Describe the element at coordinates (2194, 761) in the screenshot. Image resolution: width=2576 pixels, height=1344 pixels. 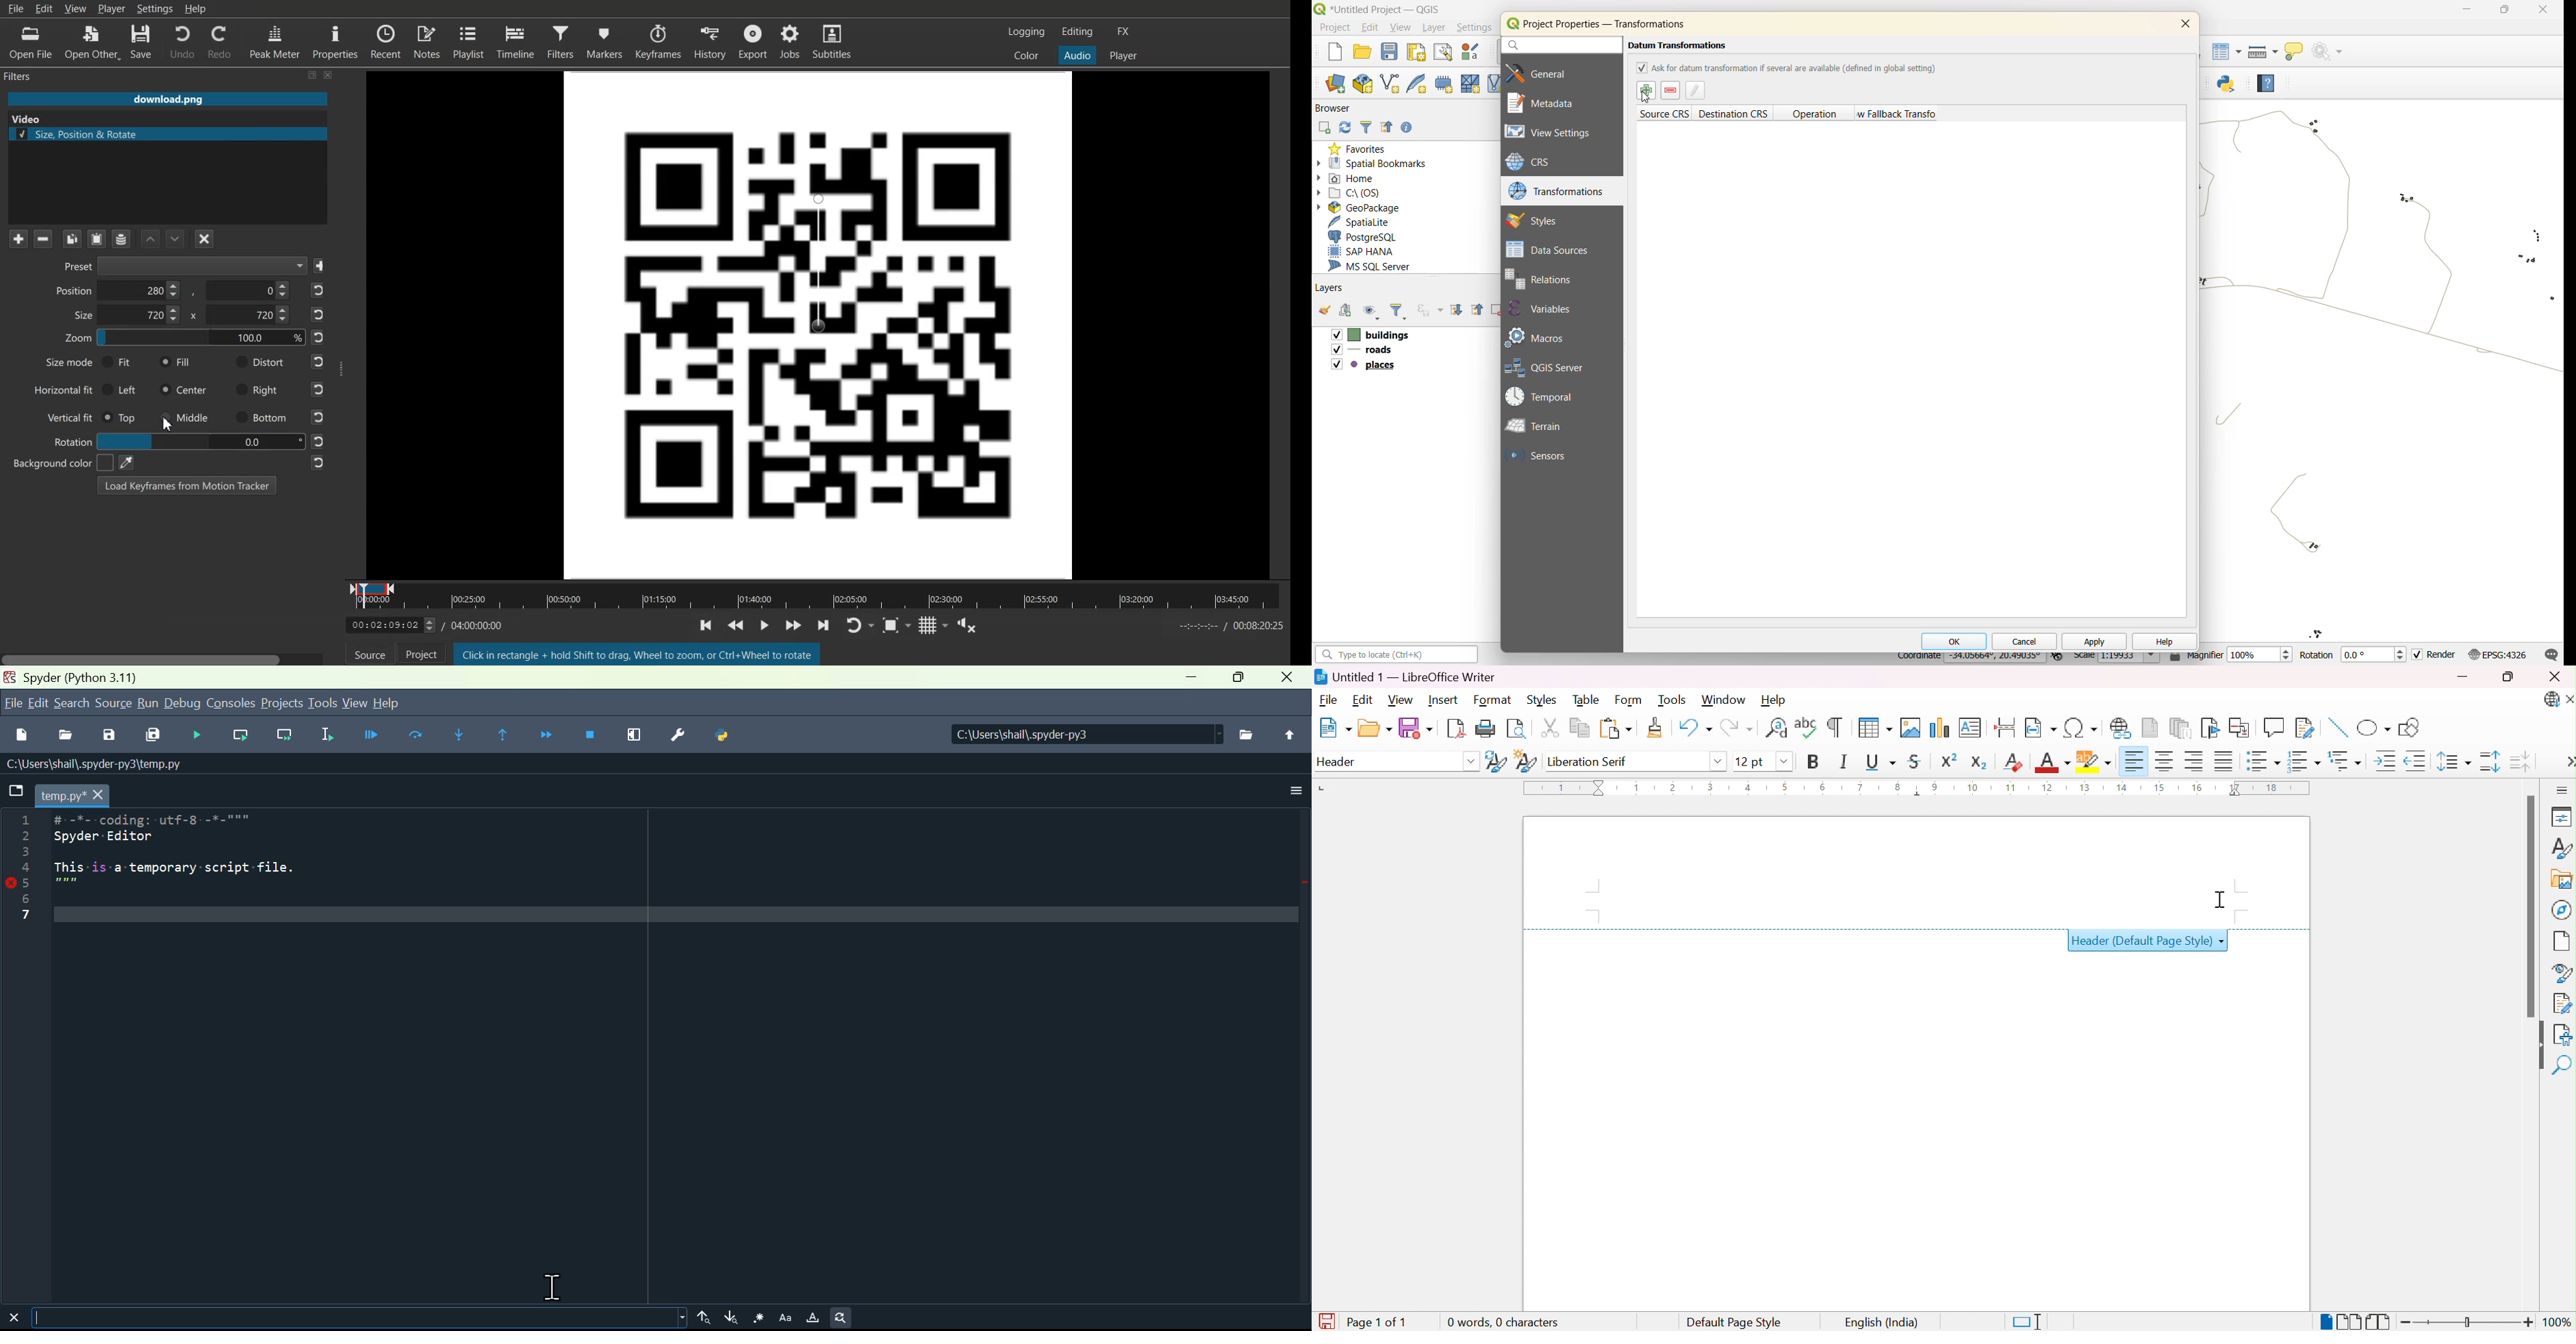
I see `Align right` at that location.